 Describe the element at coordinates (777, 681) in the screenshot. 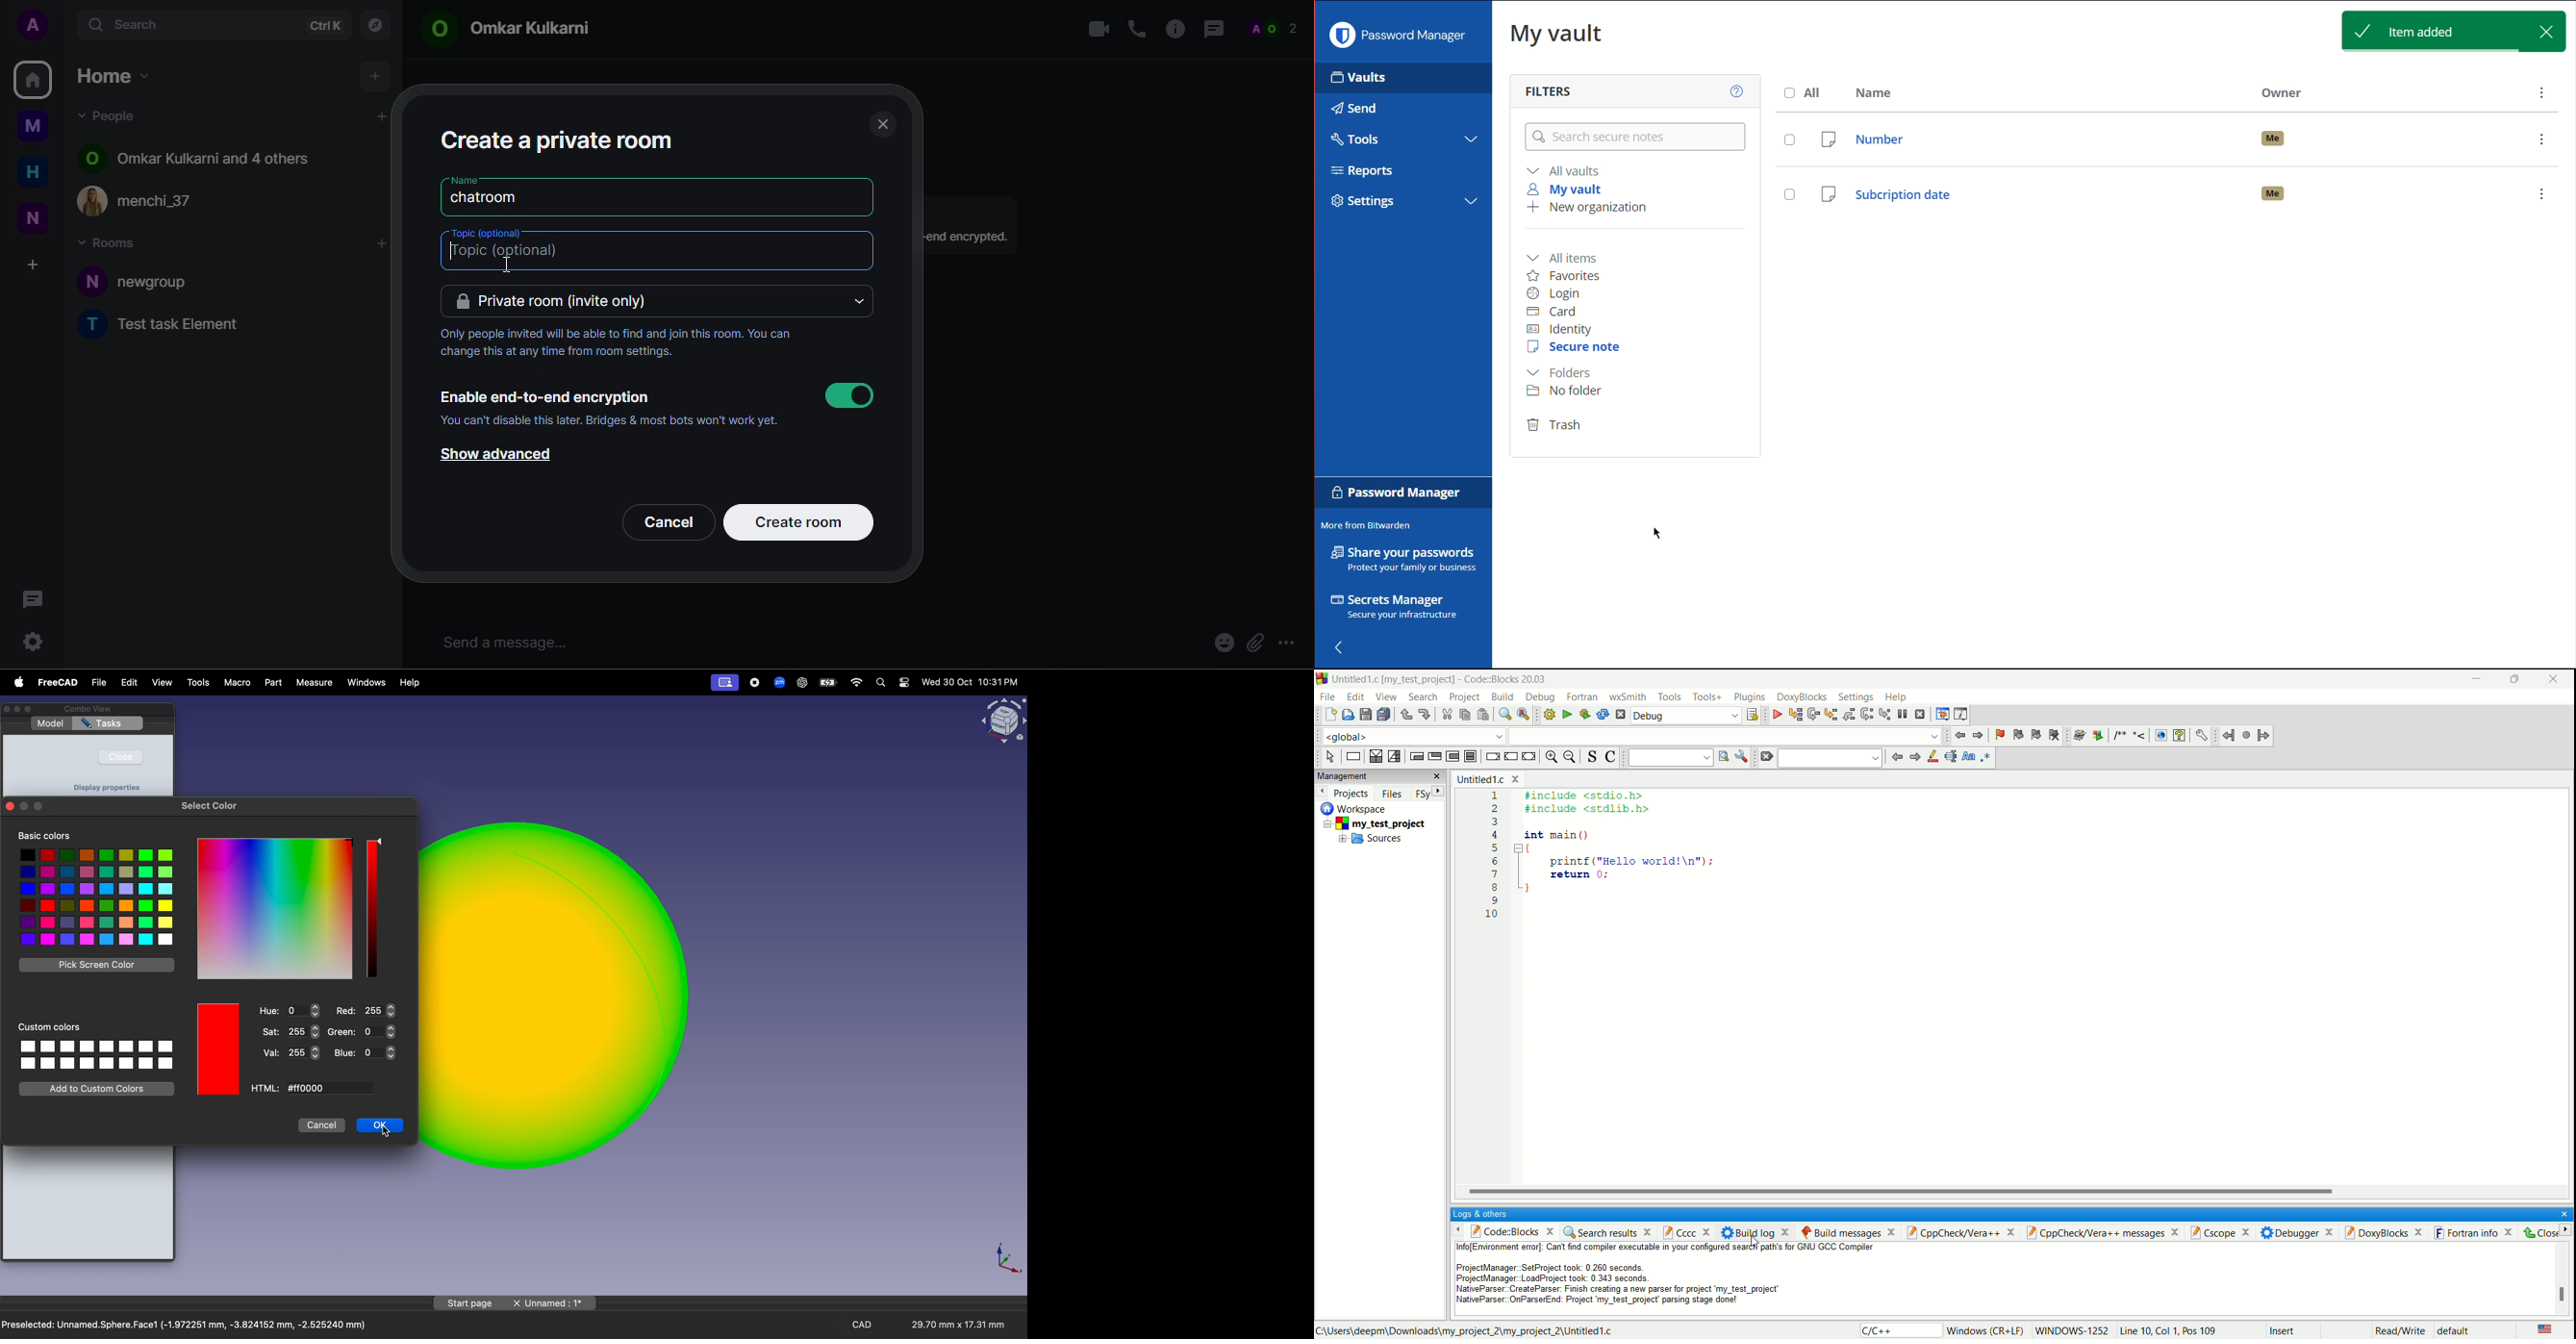

I see `zoom` at that location.